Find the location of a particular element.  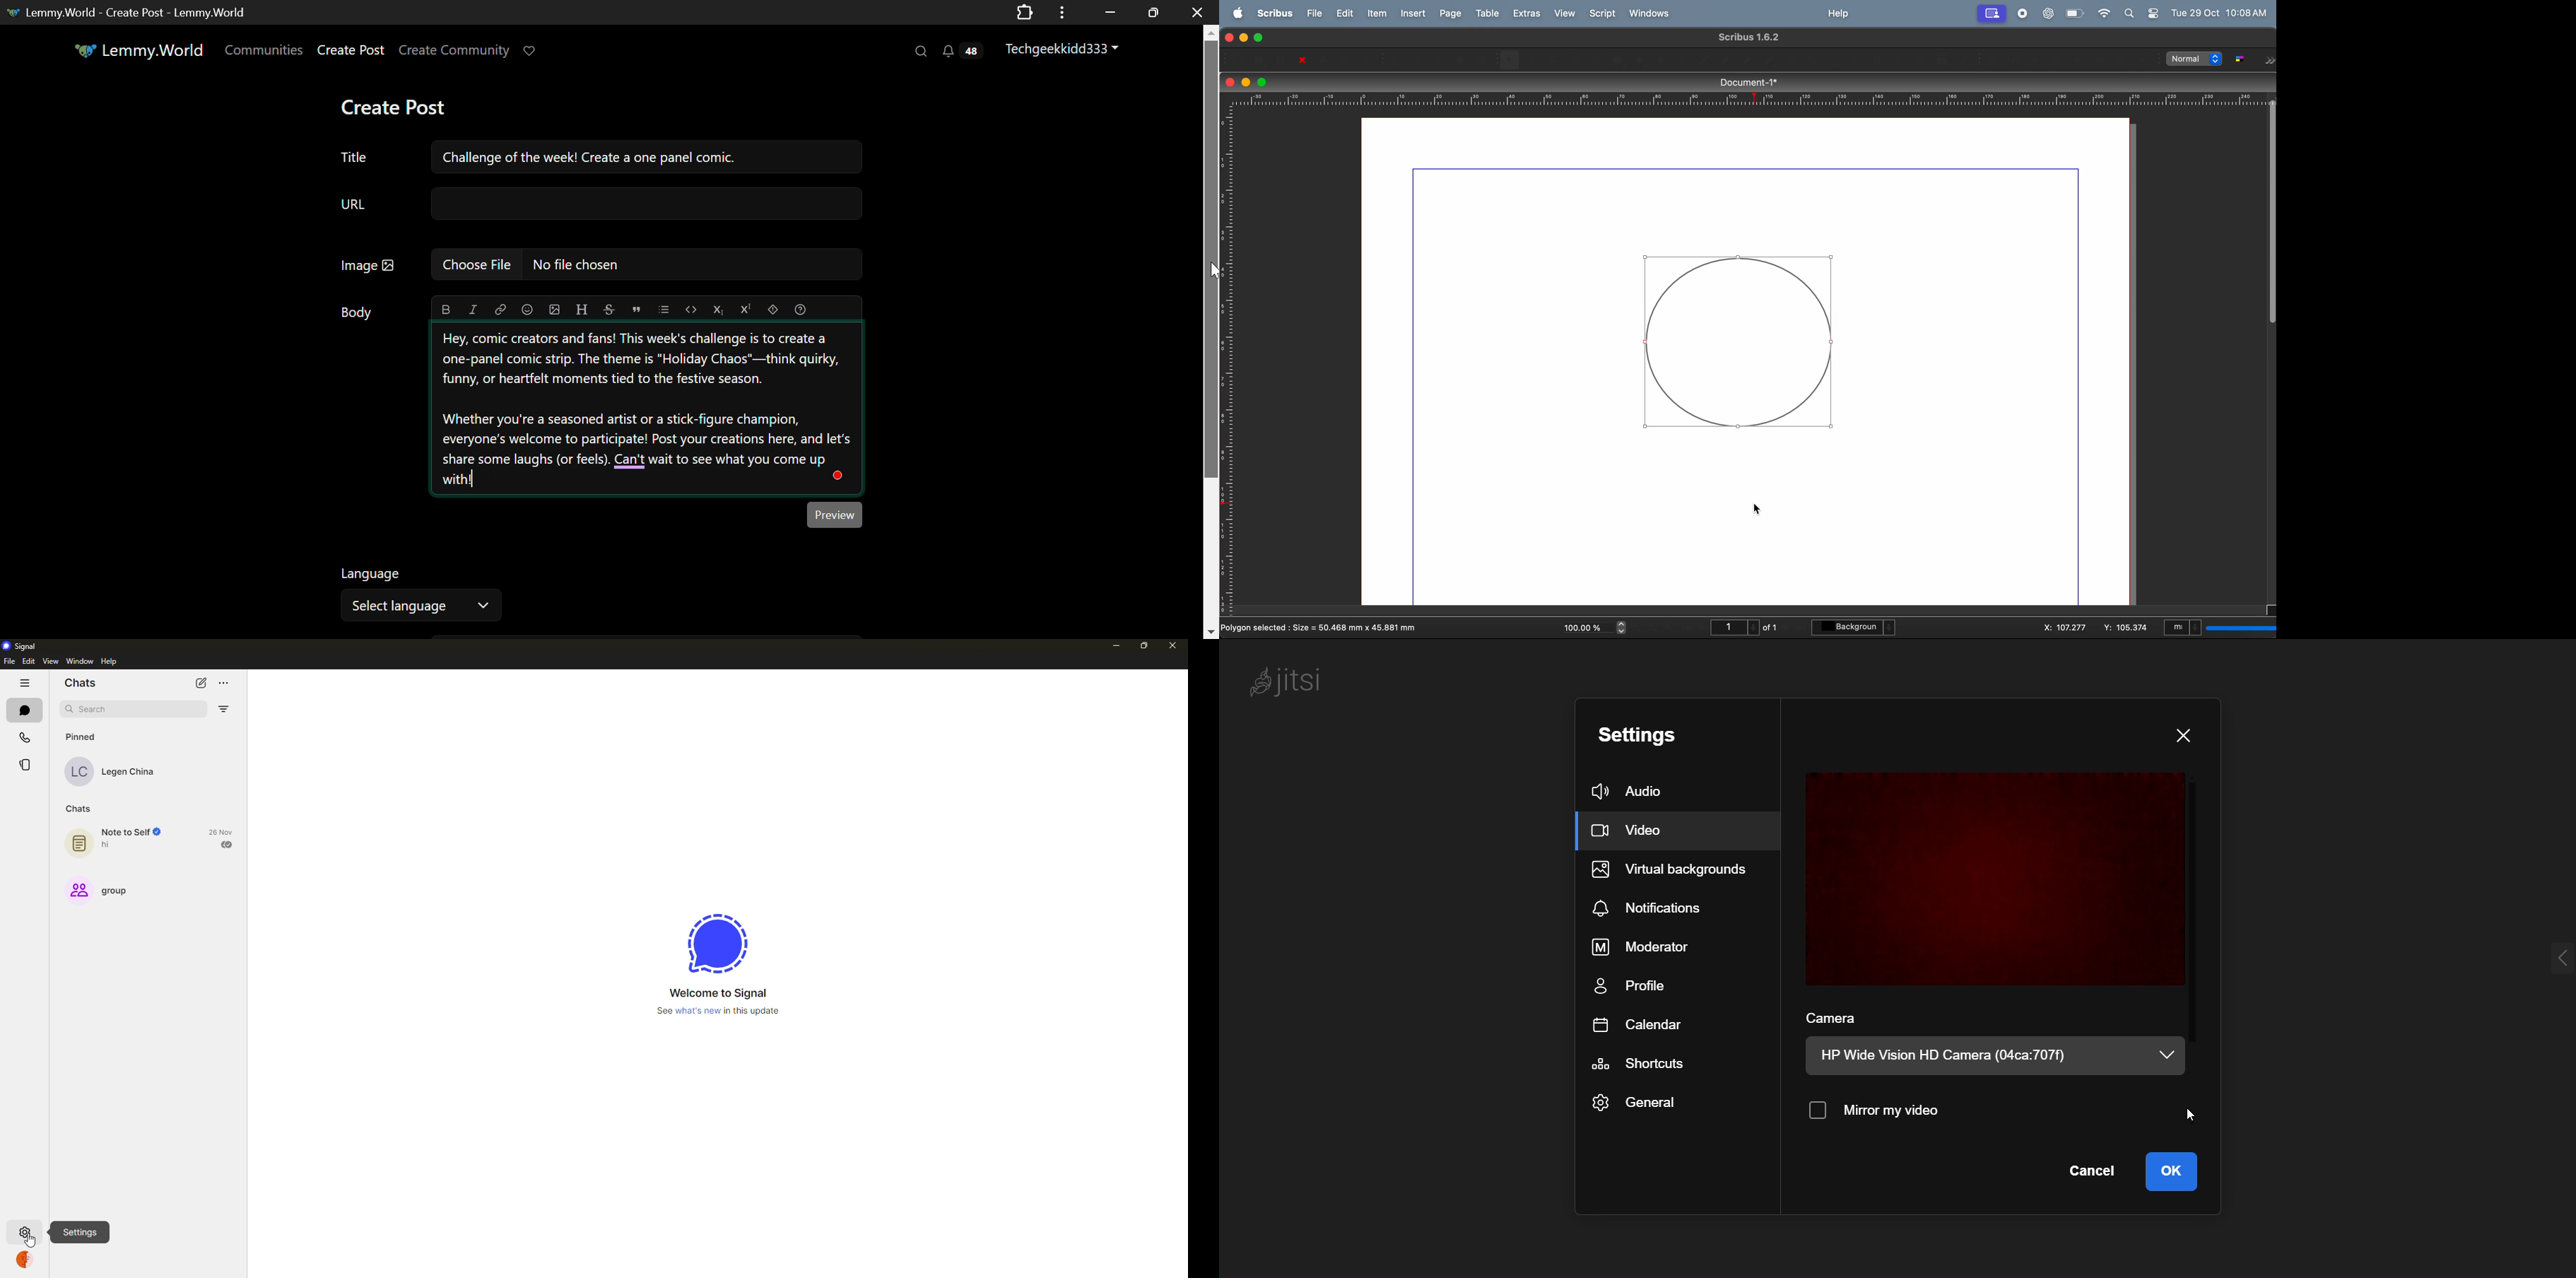

wifi is located at coordinates (2103, 13).